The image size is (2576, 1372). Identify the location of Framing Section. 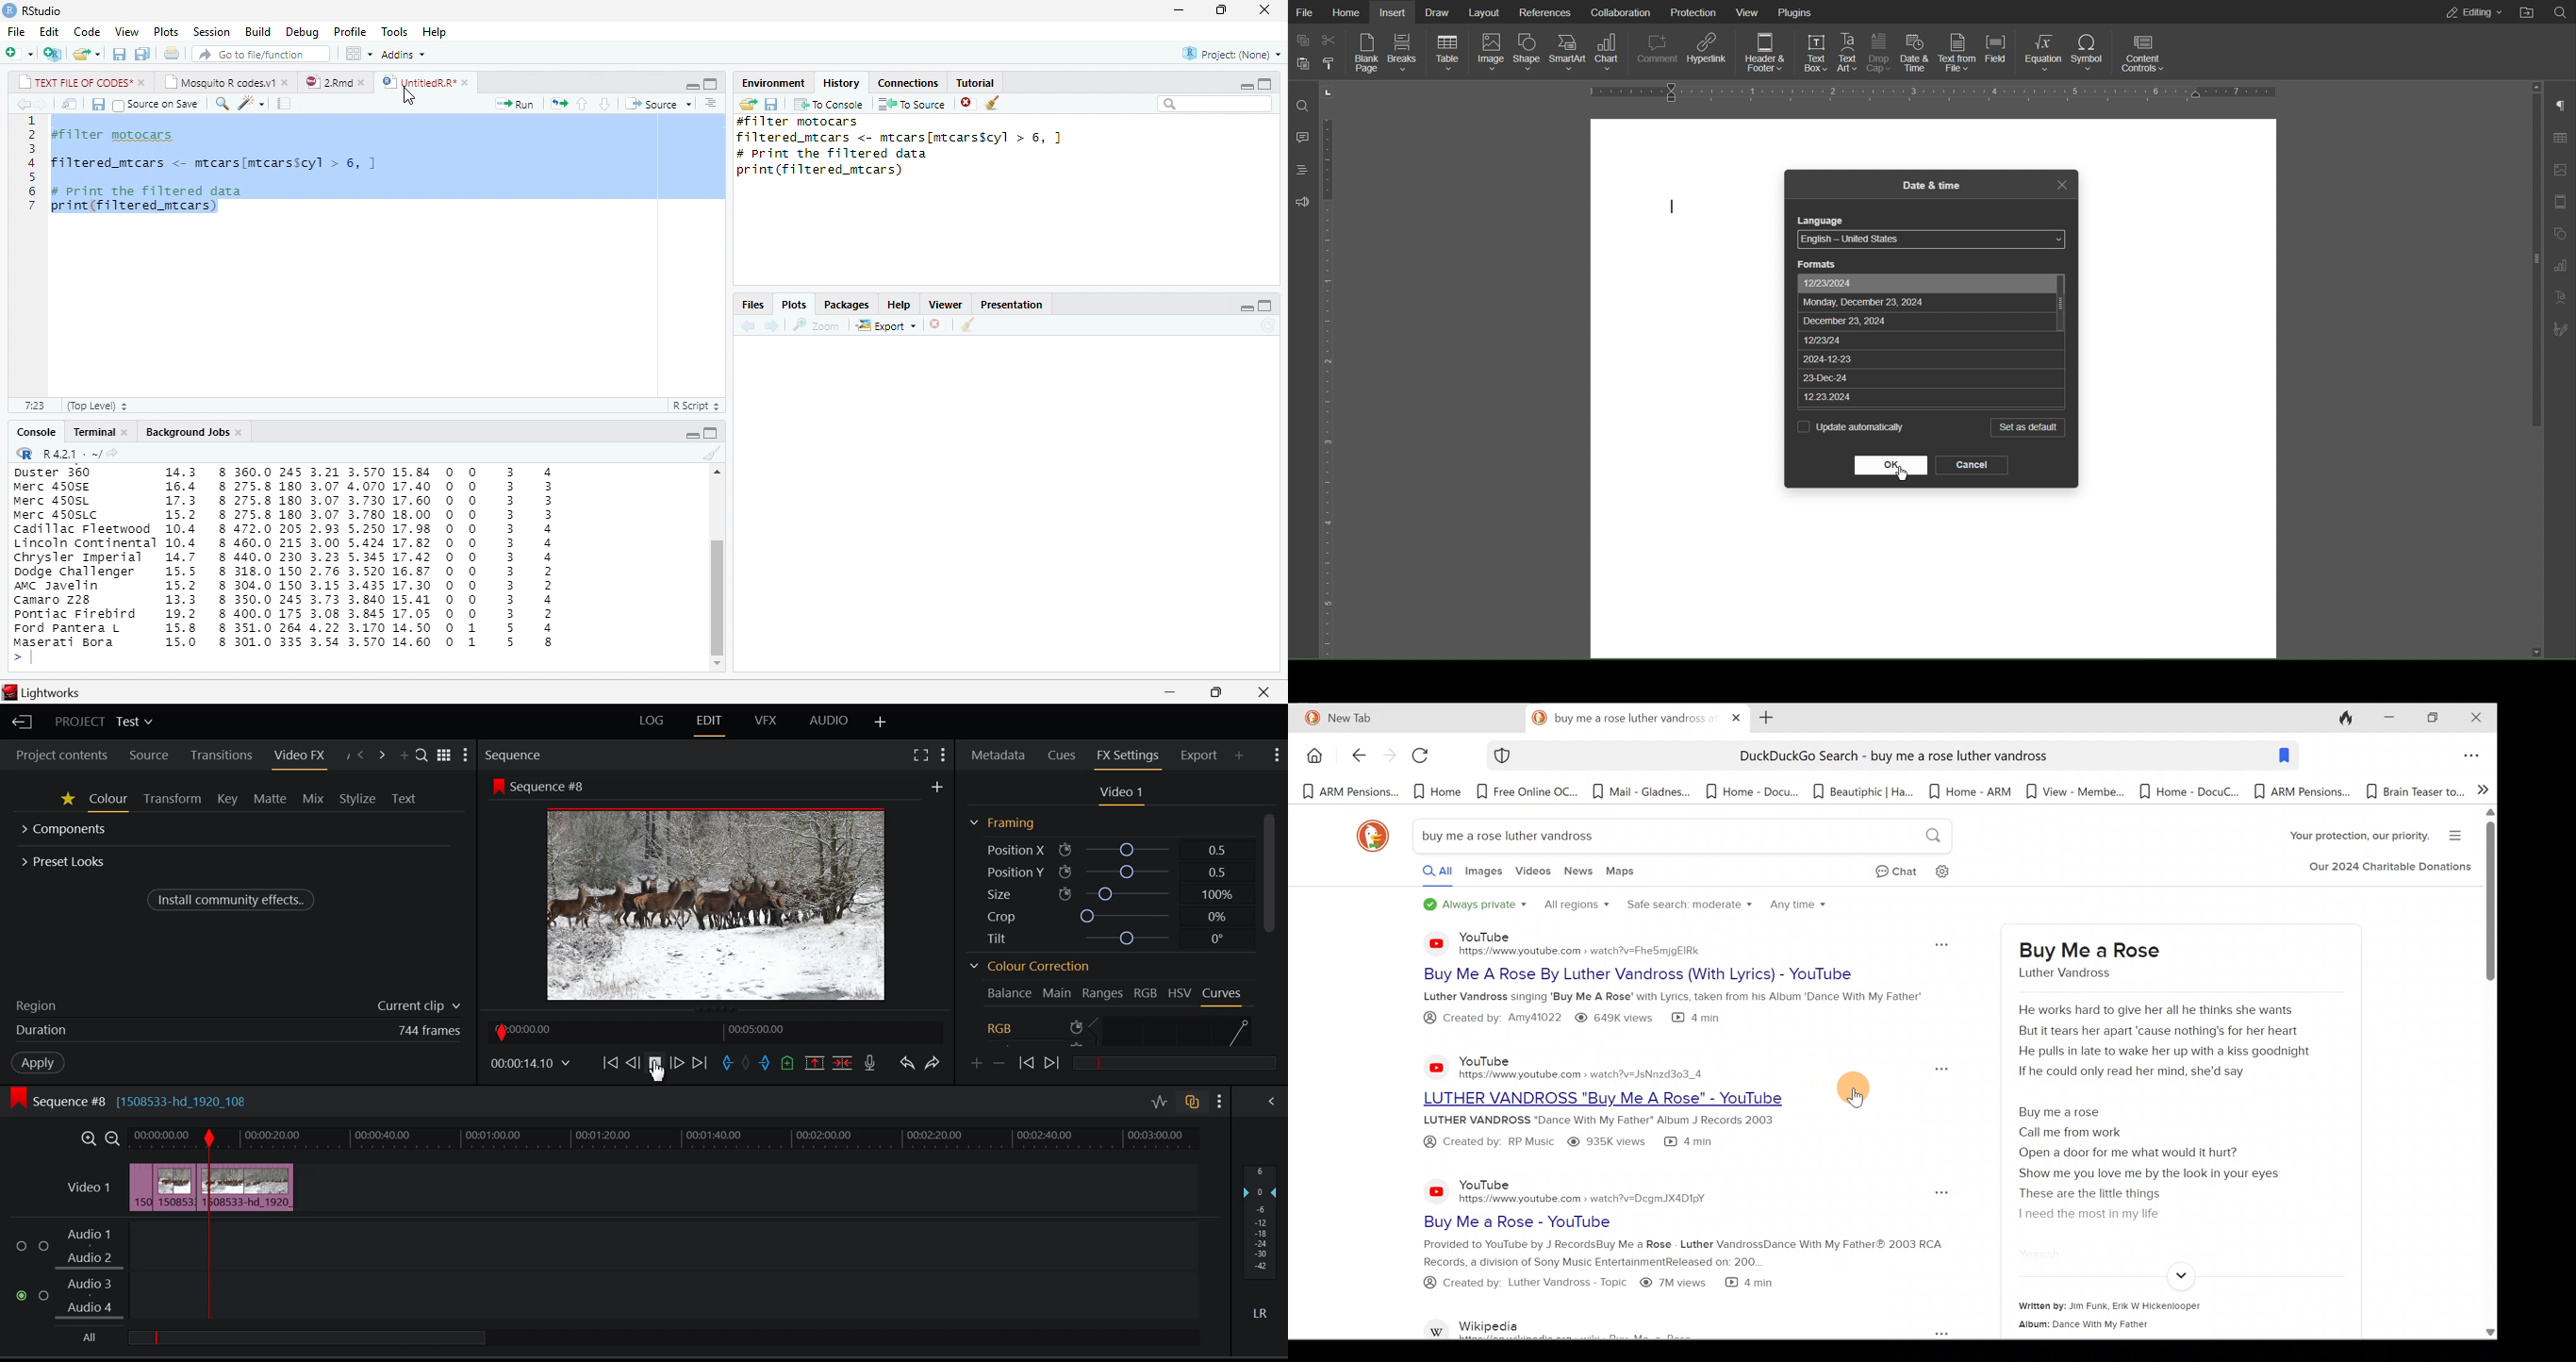
(1002, 823).